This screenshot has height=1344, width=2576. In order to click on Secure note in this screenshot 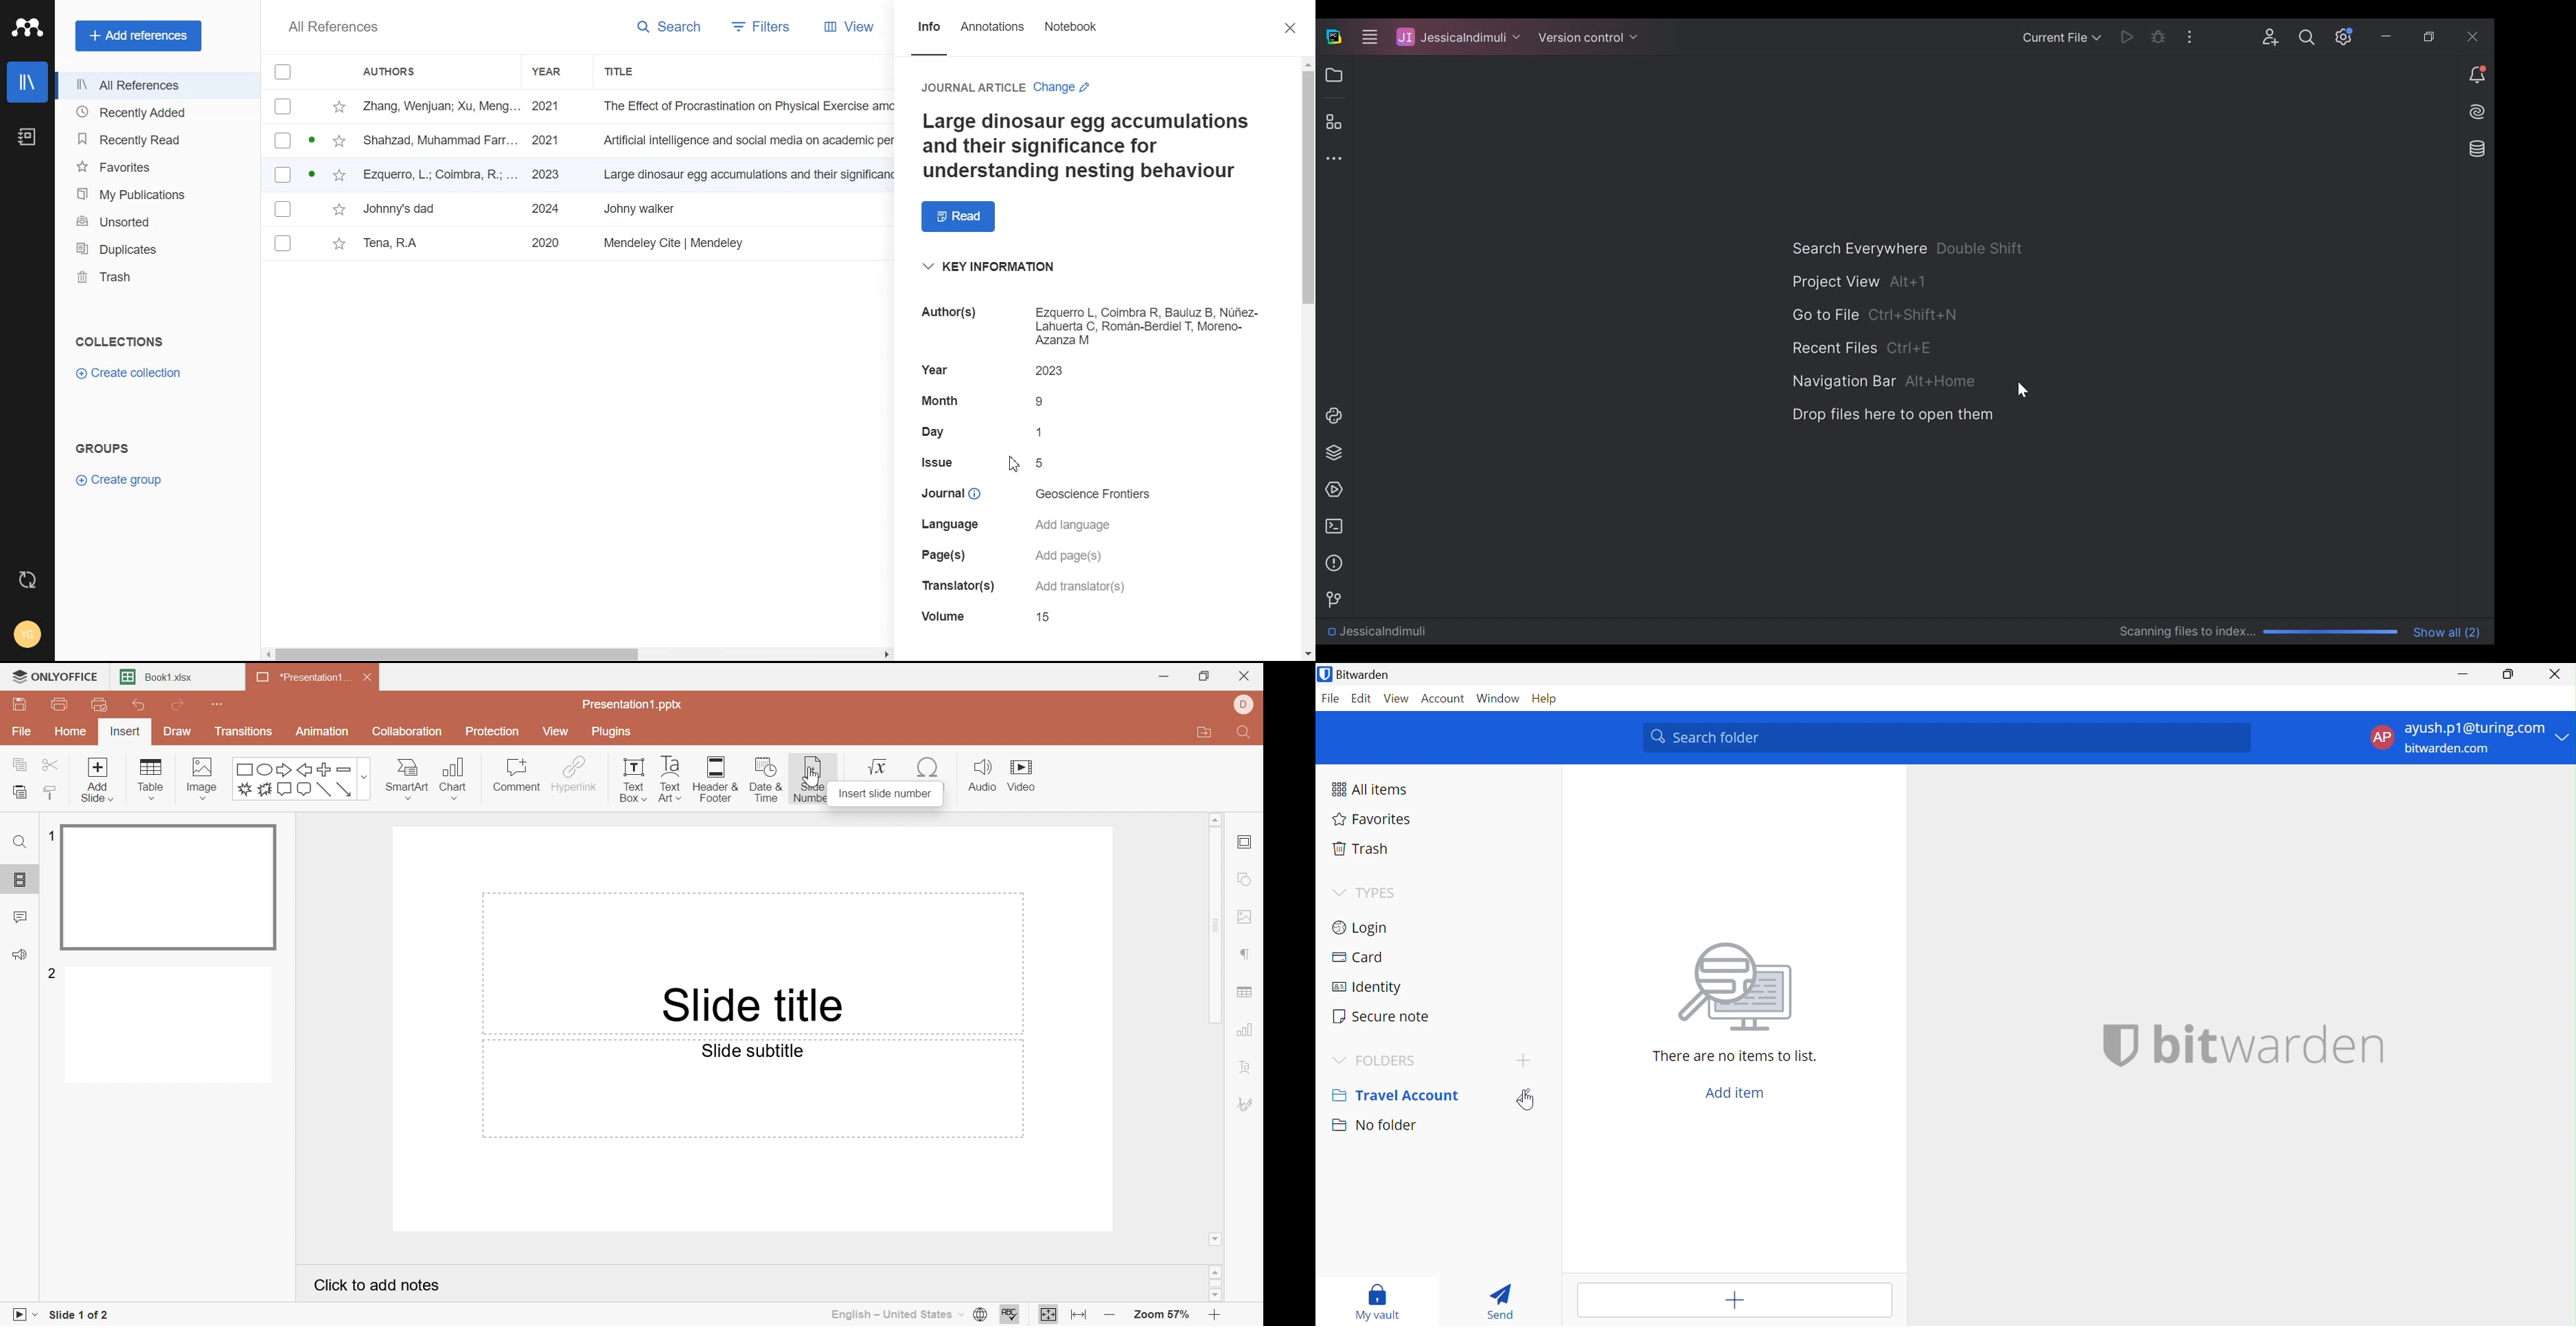, I will do `click(1385, 1015)`.